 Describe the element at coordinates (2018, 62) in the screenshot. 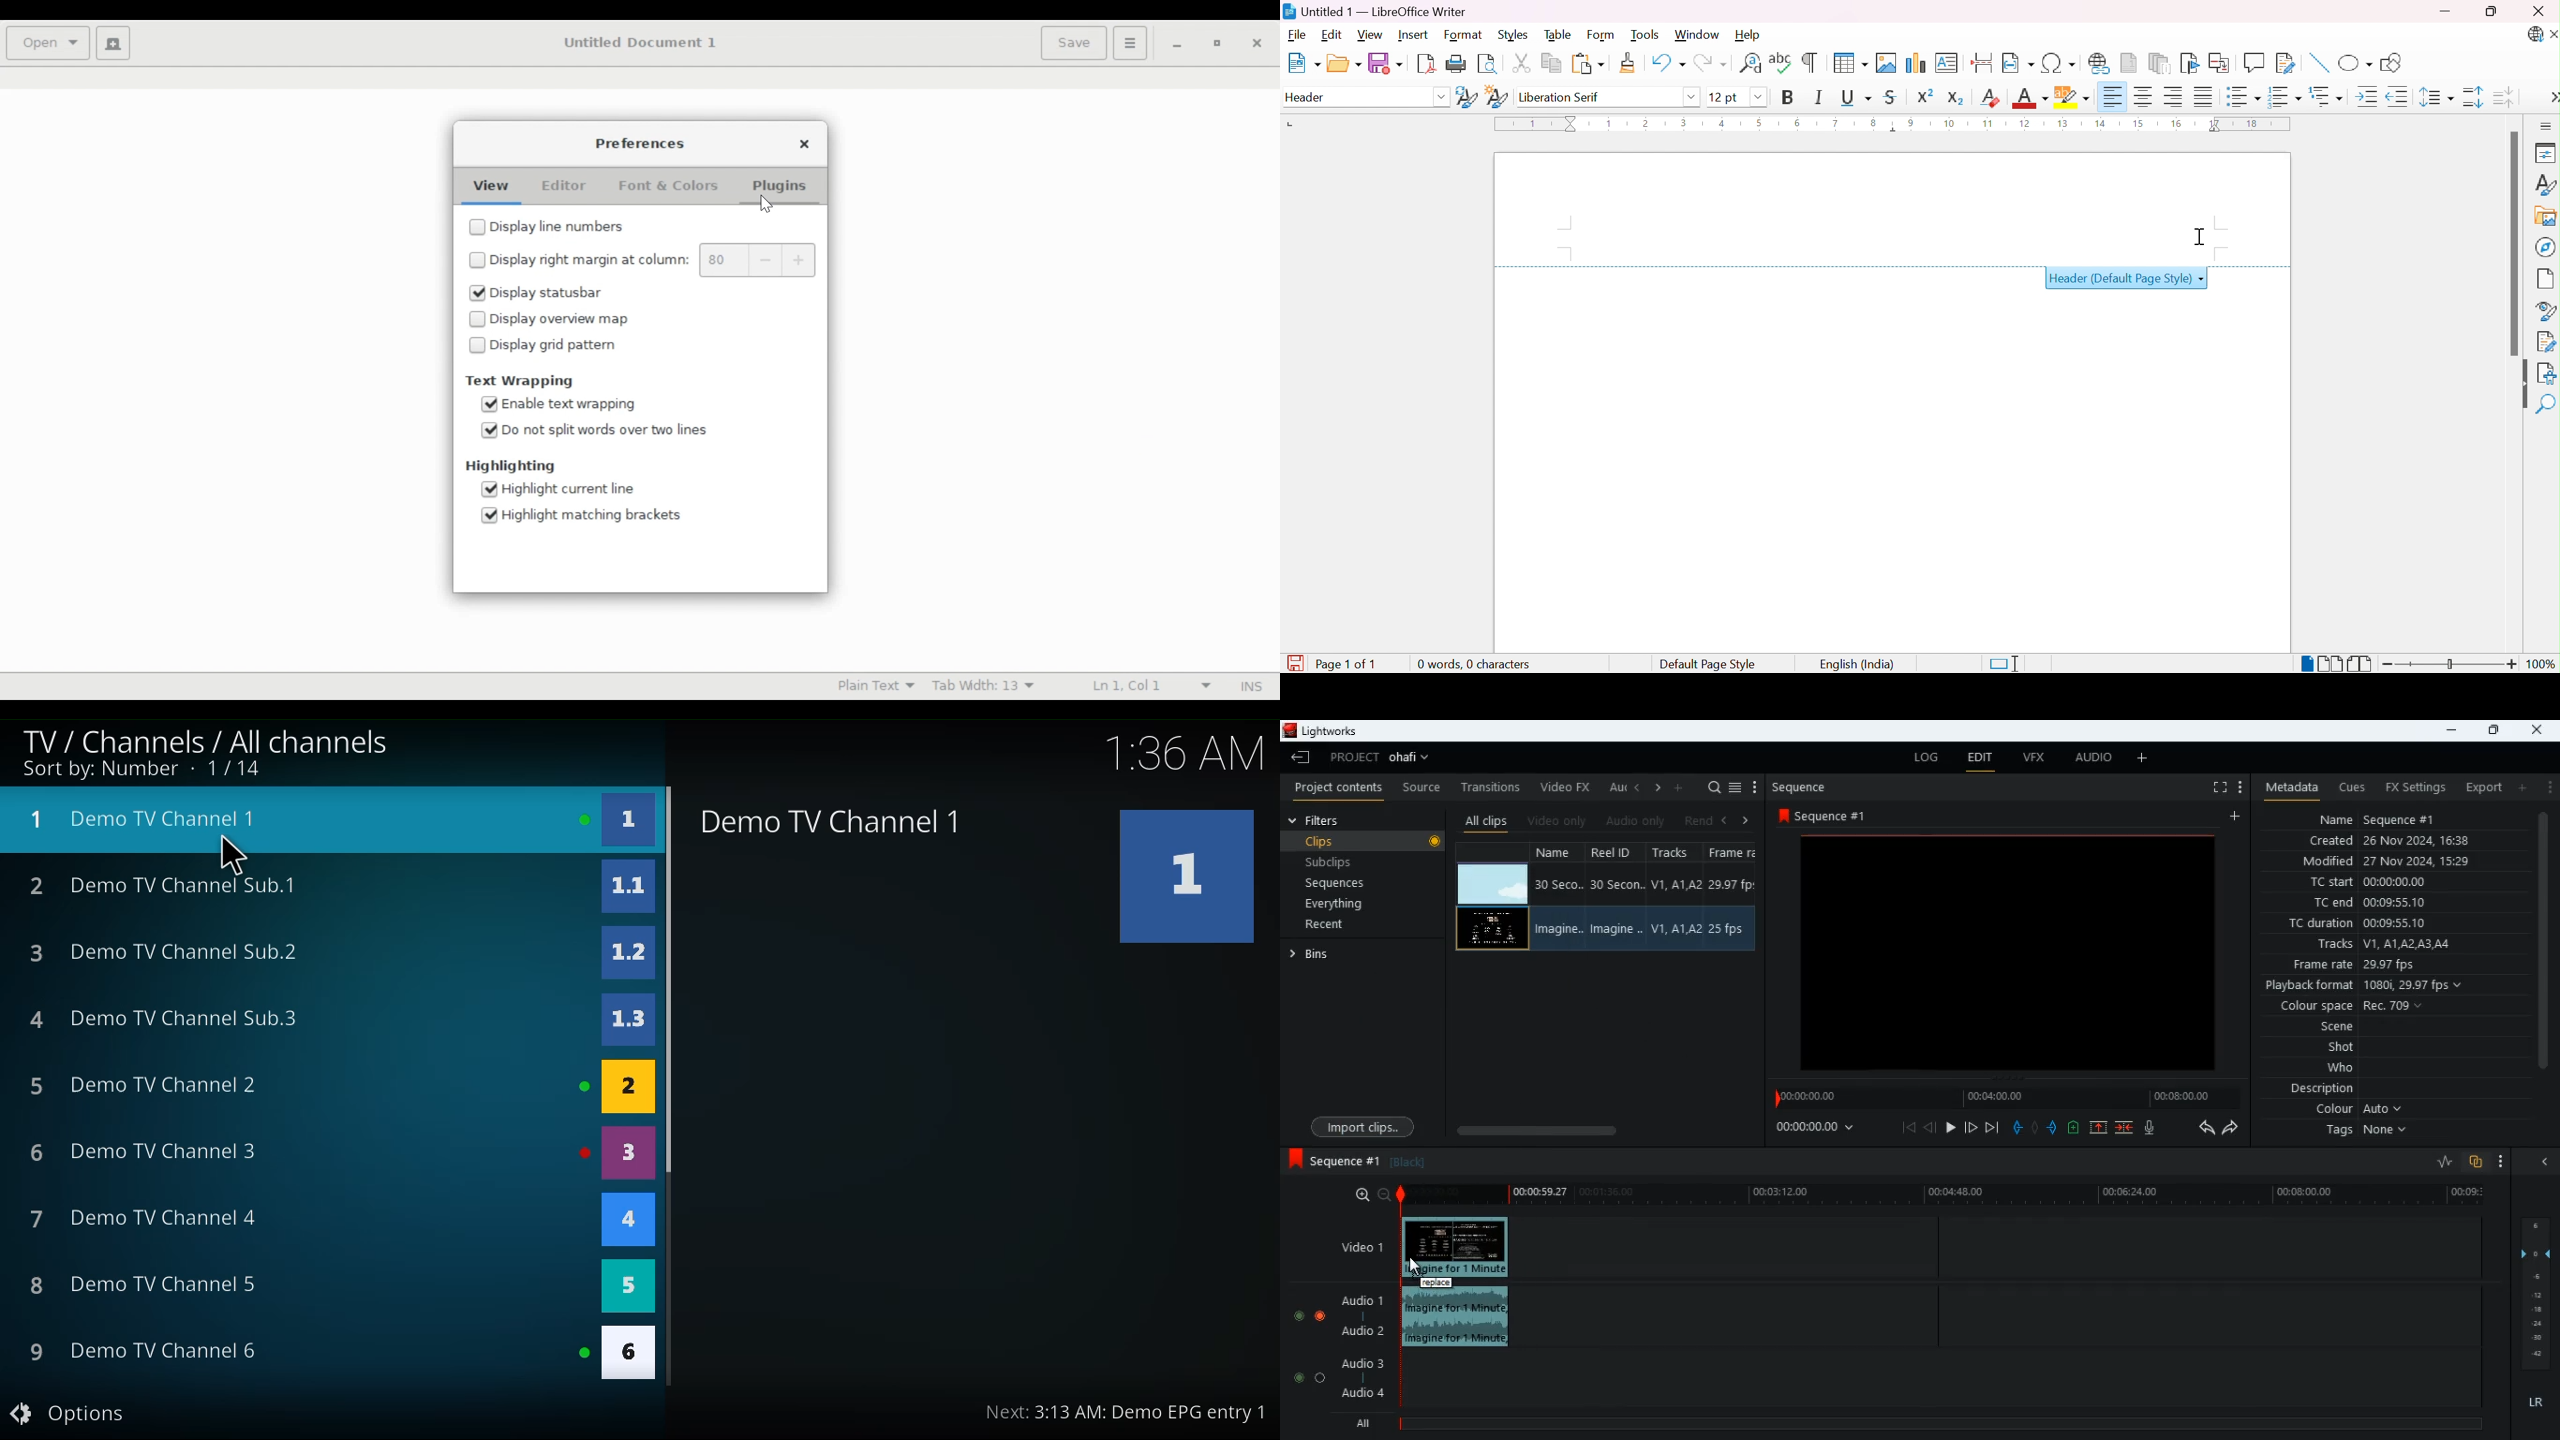

I see `Insert field` at that location.